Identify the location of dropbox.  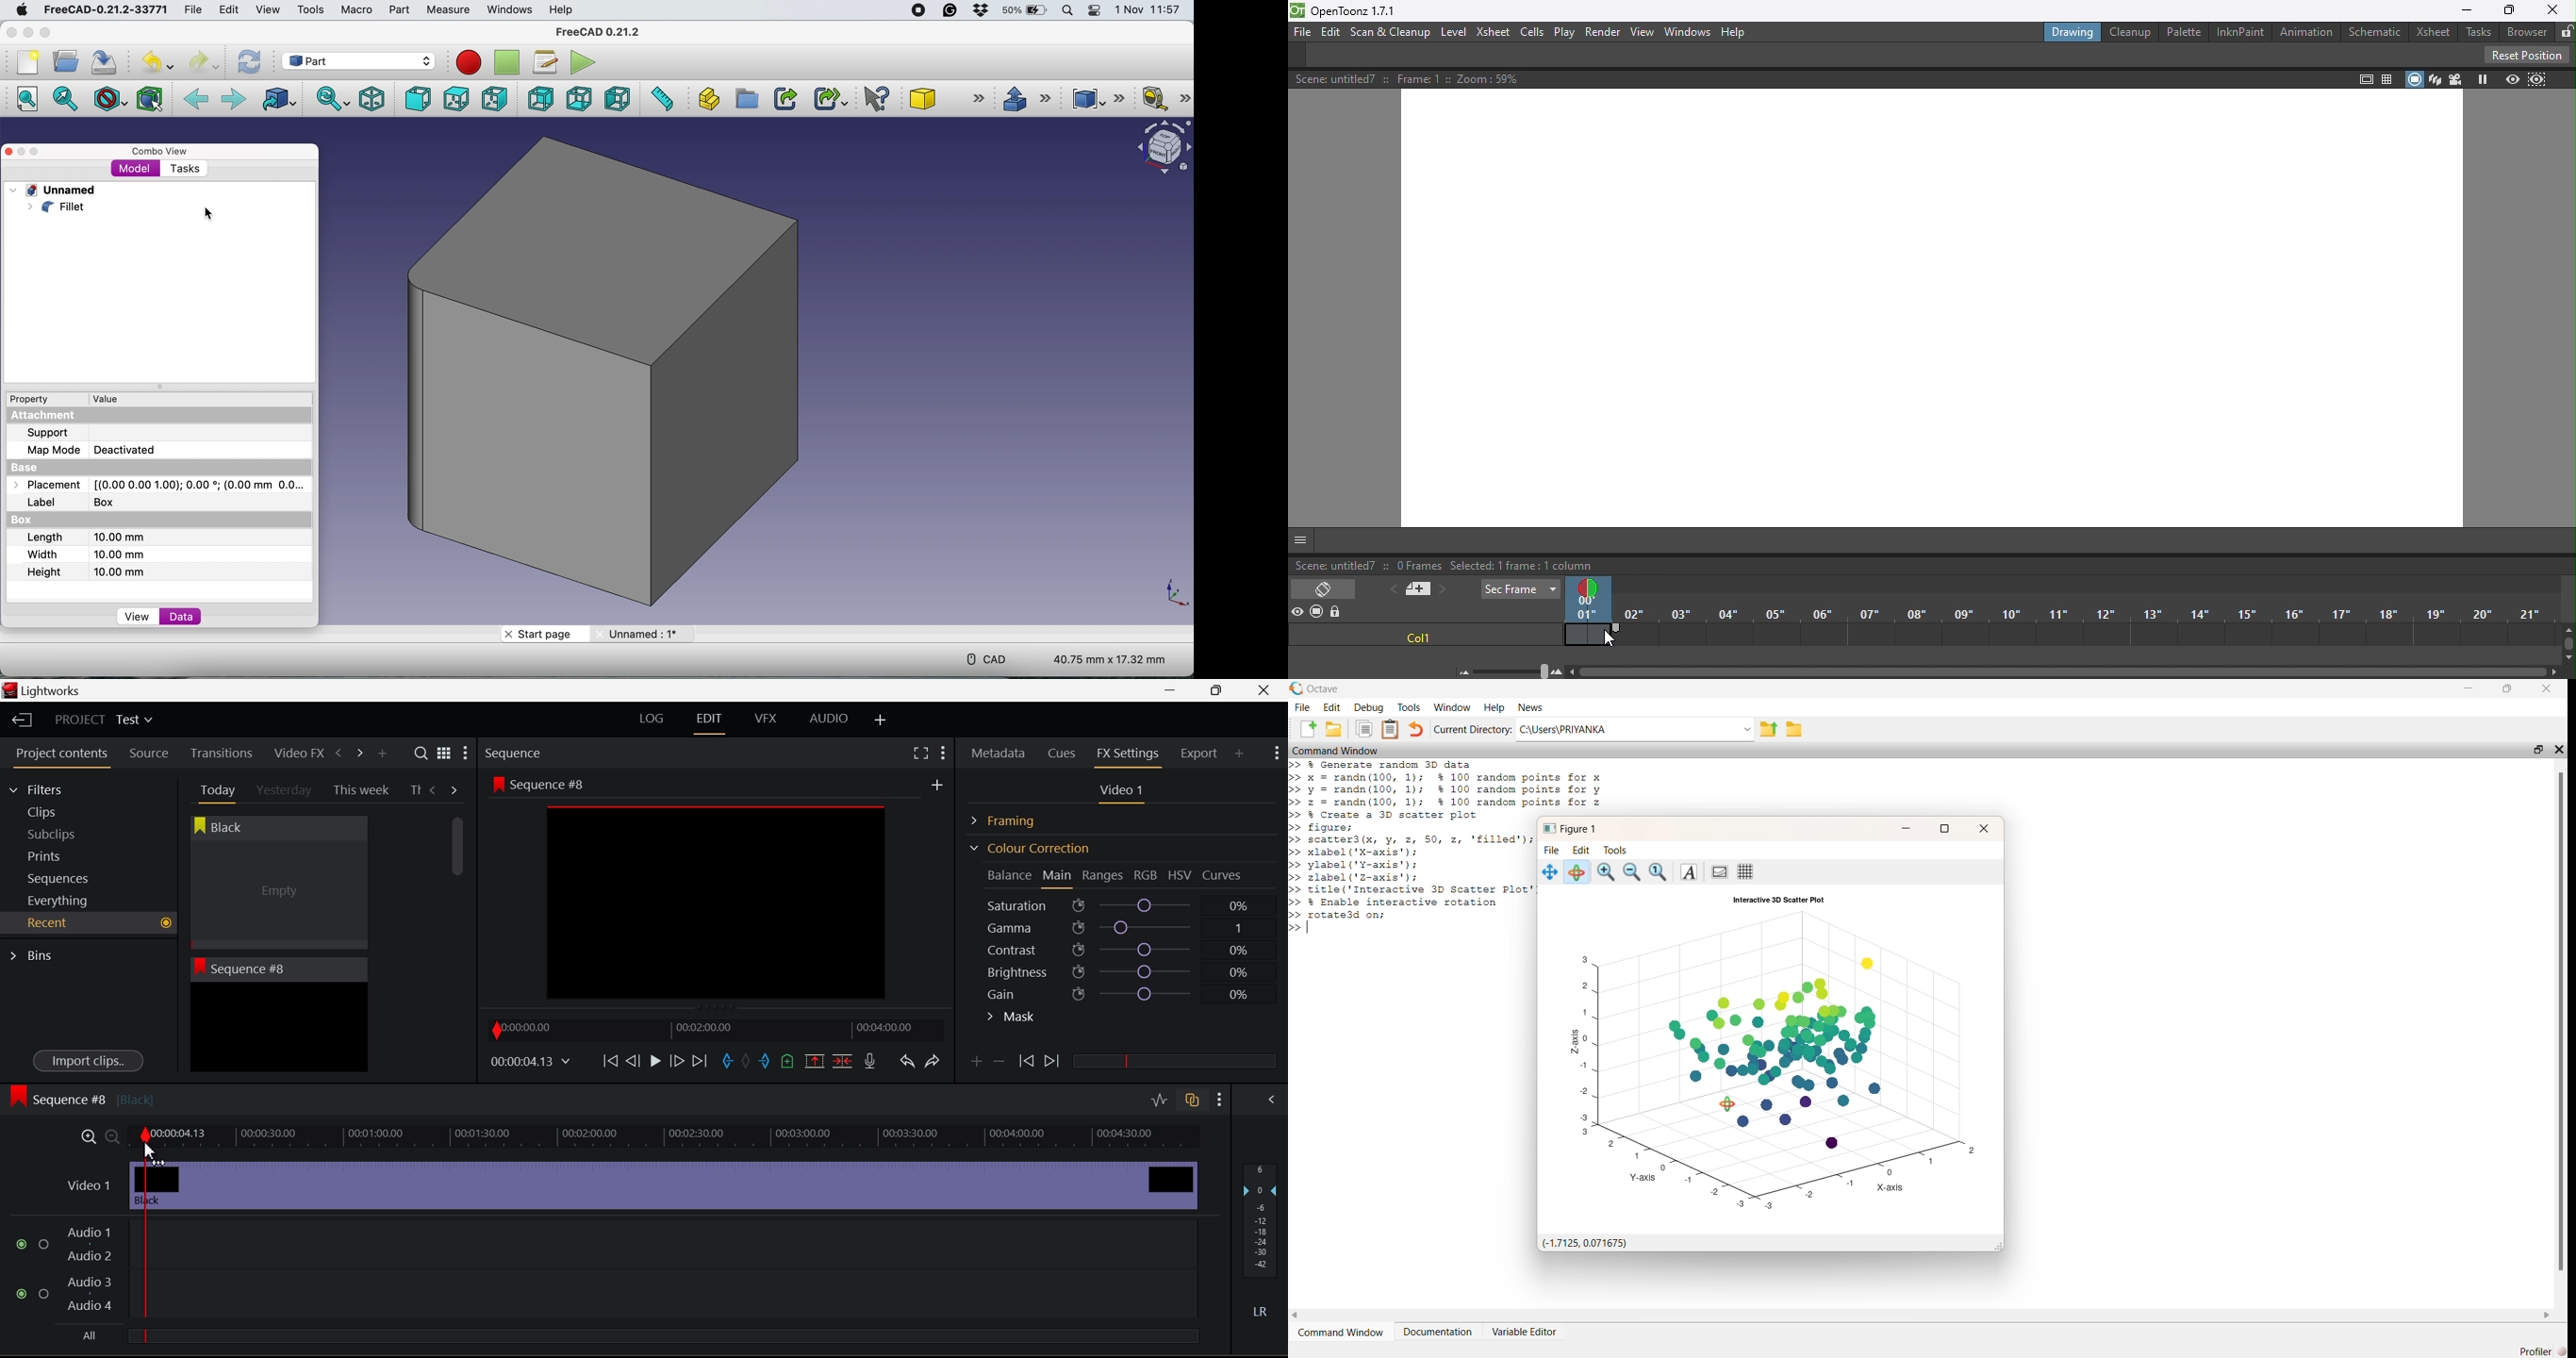
(983, 10).